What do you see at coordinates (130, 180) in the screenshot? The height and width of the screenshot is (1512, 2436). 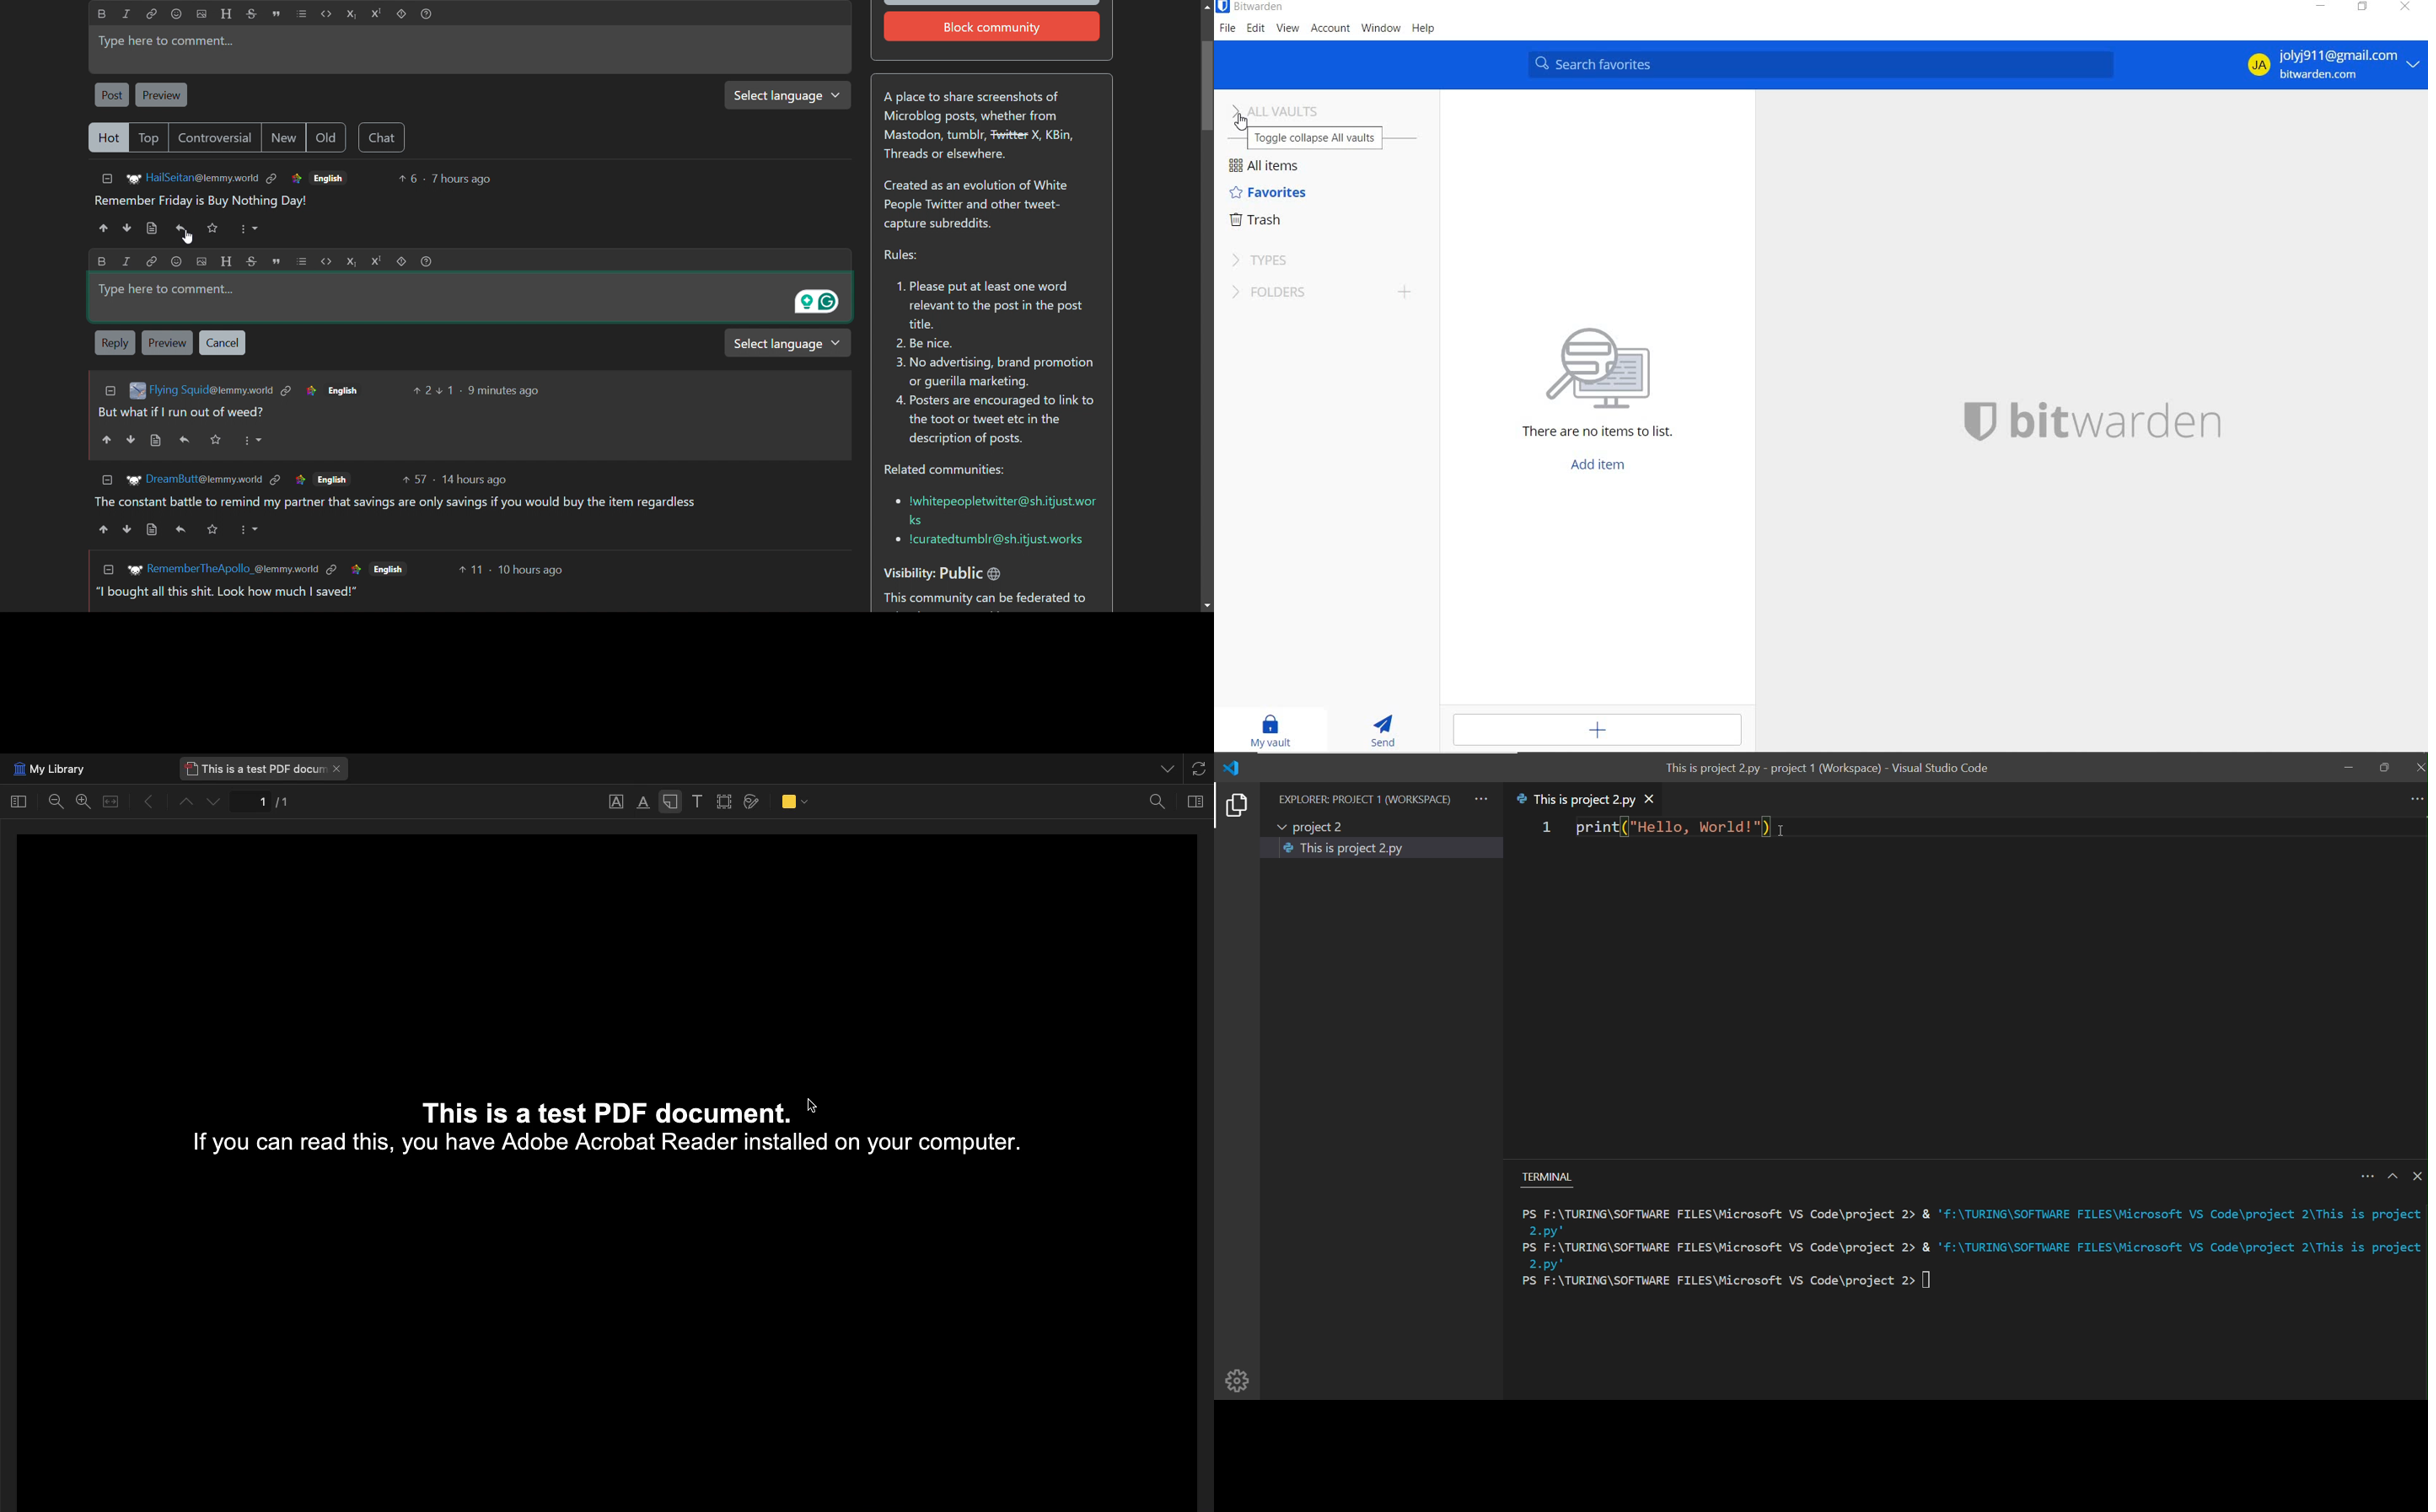 I see `image` at bounding box center [130, 180].